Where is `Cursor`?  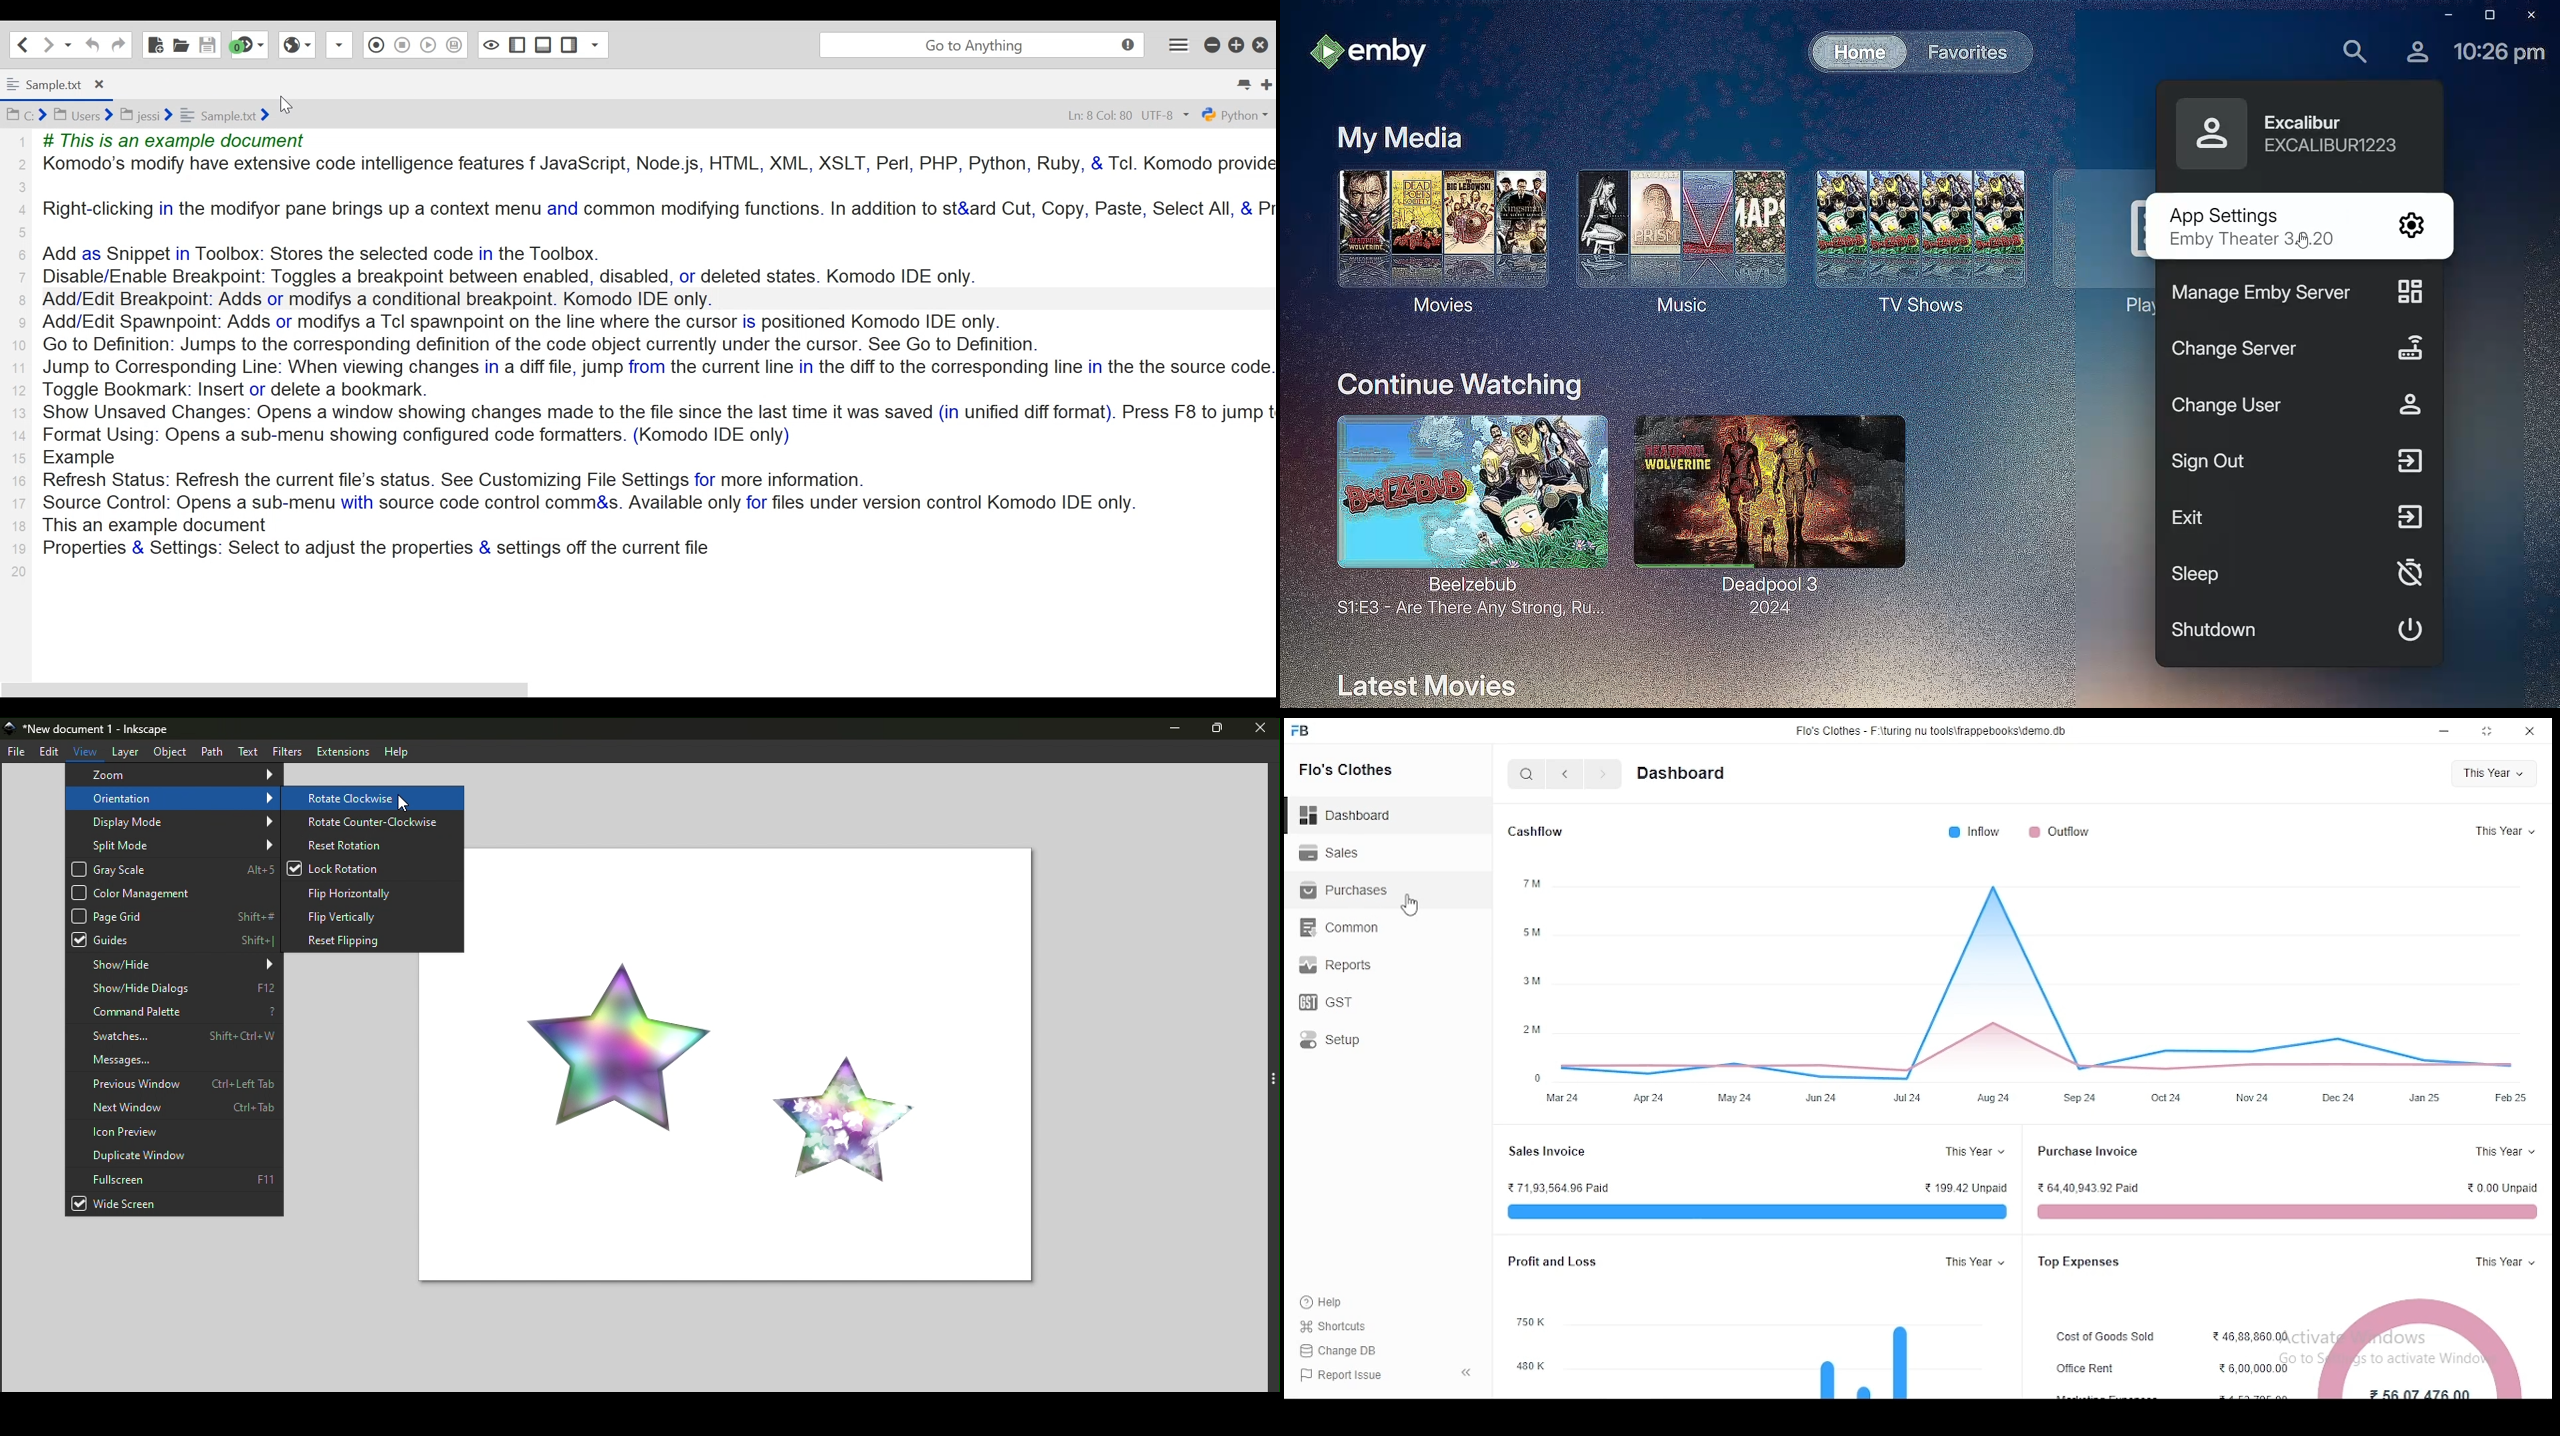
Cursor is located at coordinates (401, 802).